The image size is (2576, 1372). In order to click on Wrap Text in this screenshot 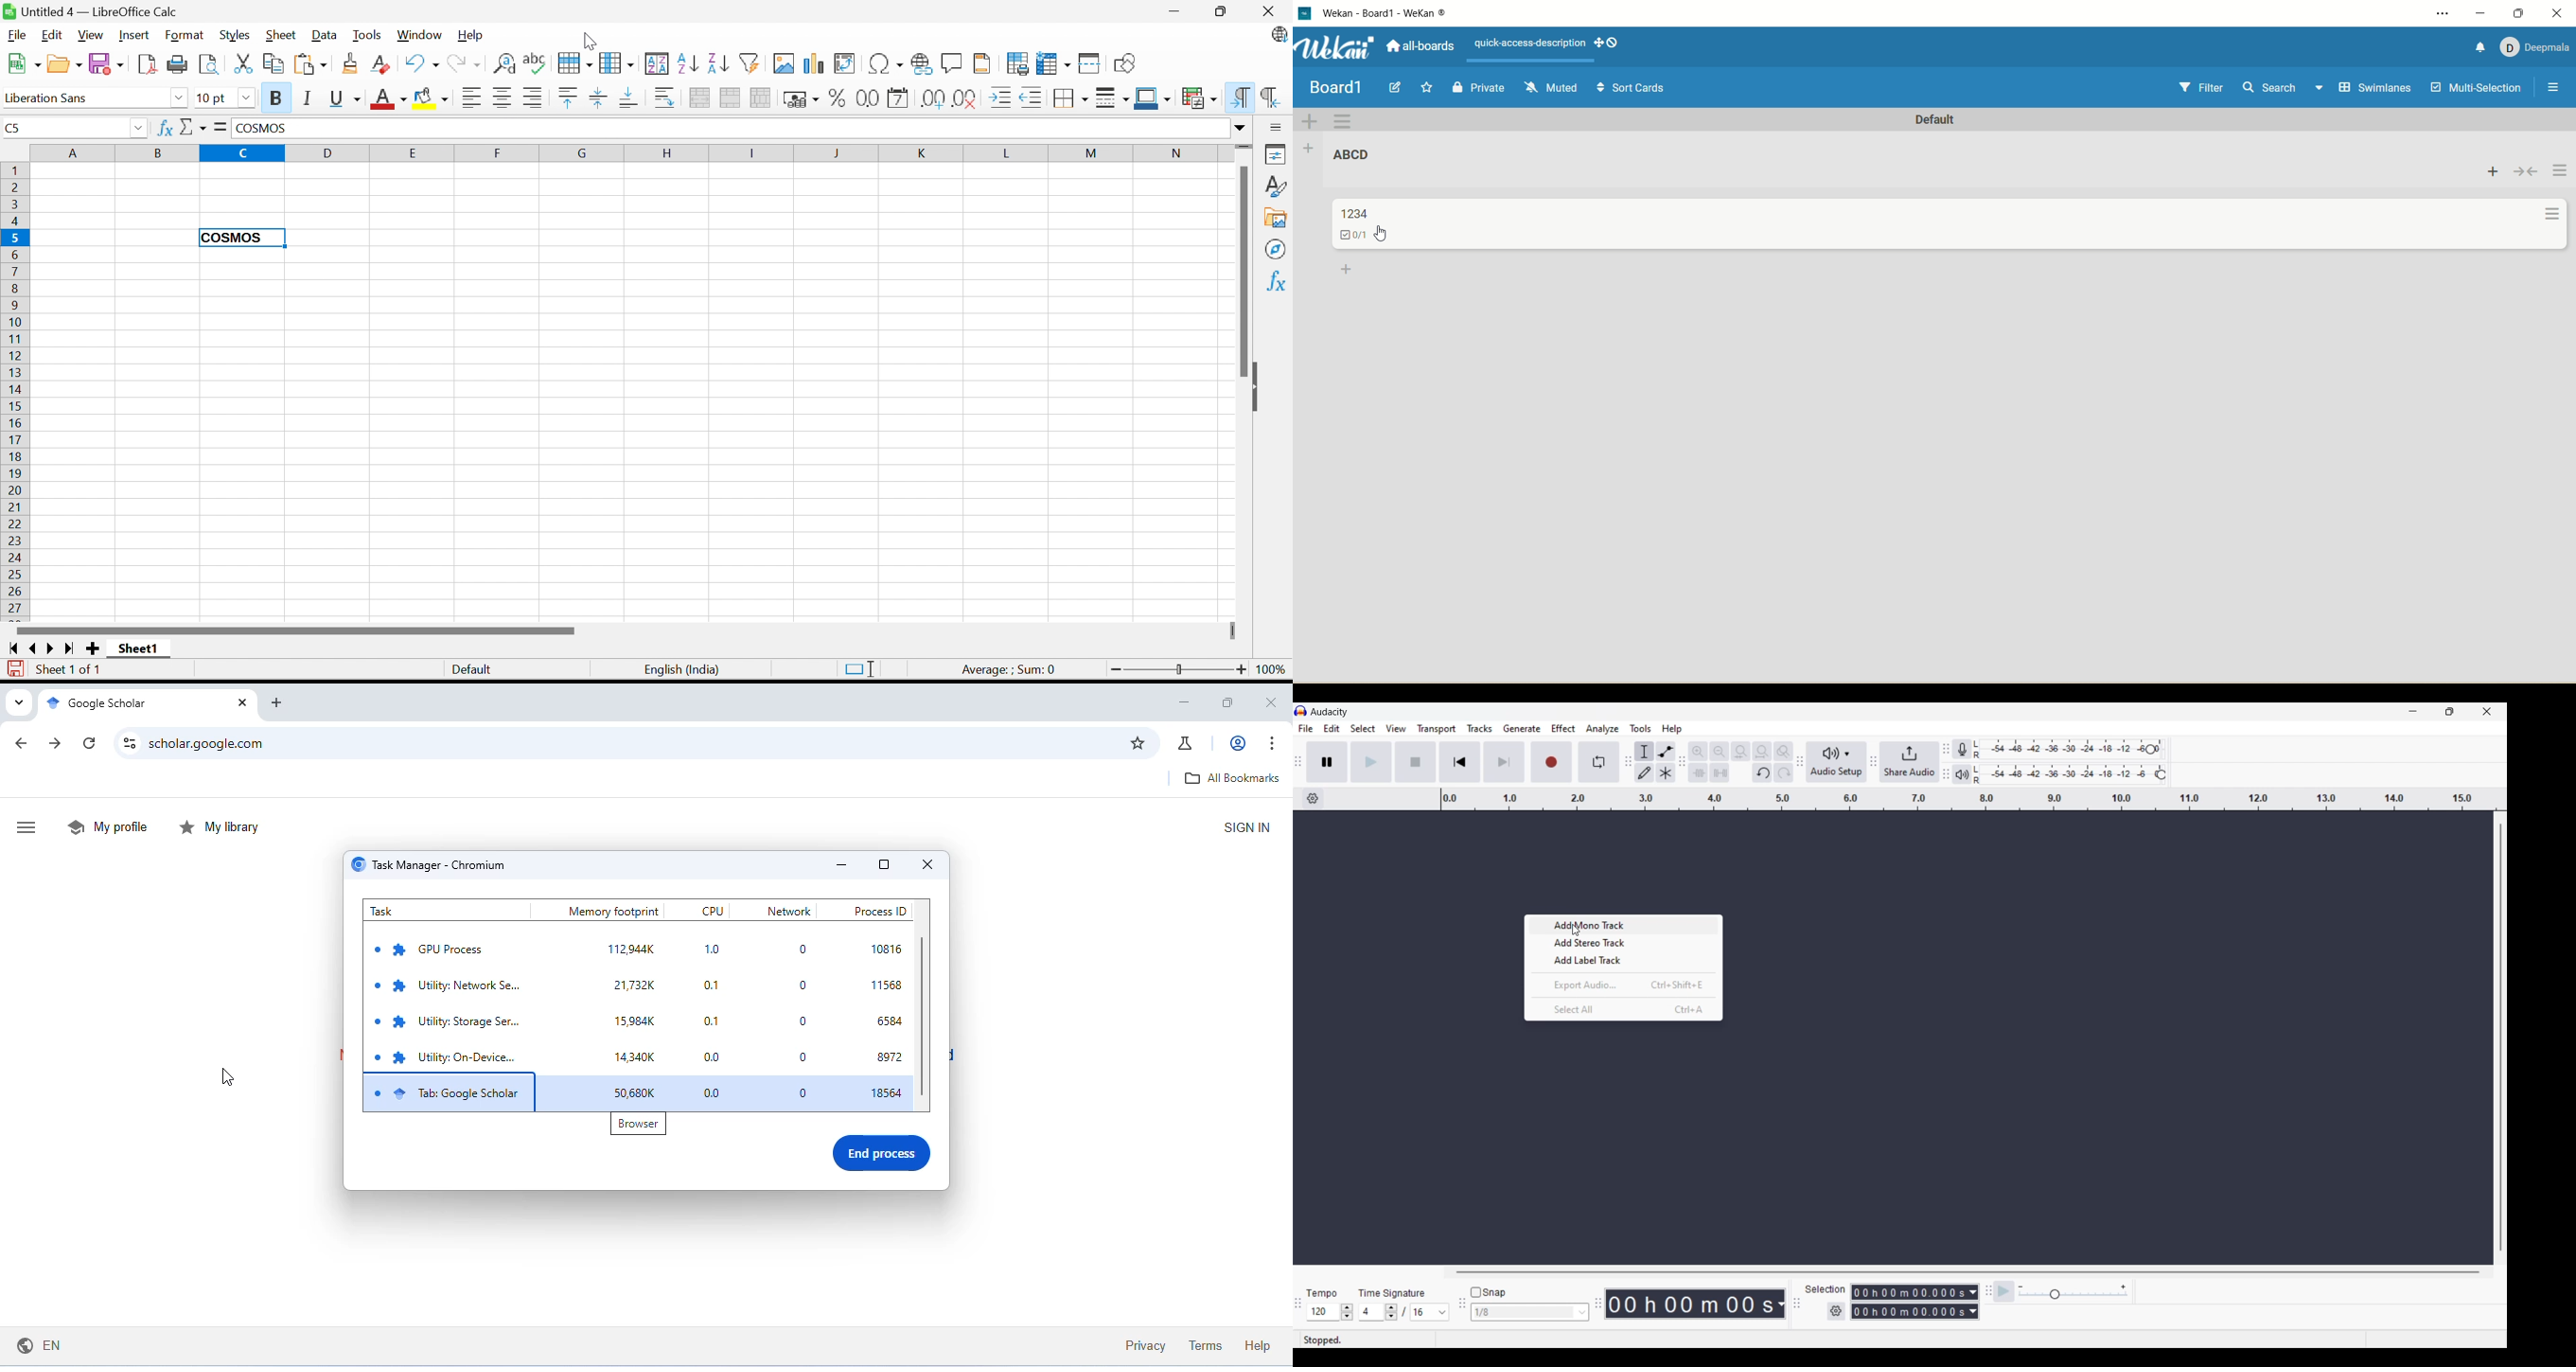, I will do `click(665, 97)`.